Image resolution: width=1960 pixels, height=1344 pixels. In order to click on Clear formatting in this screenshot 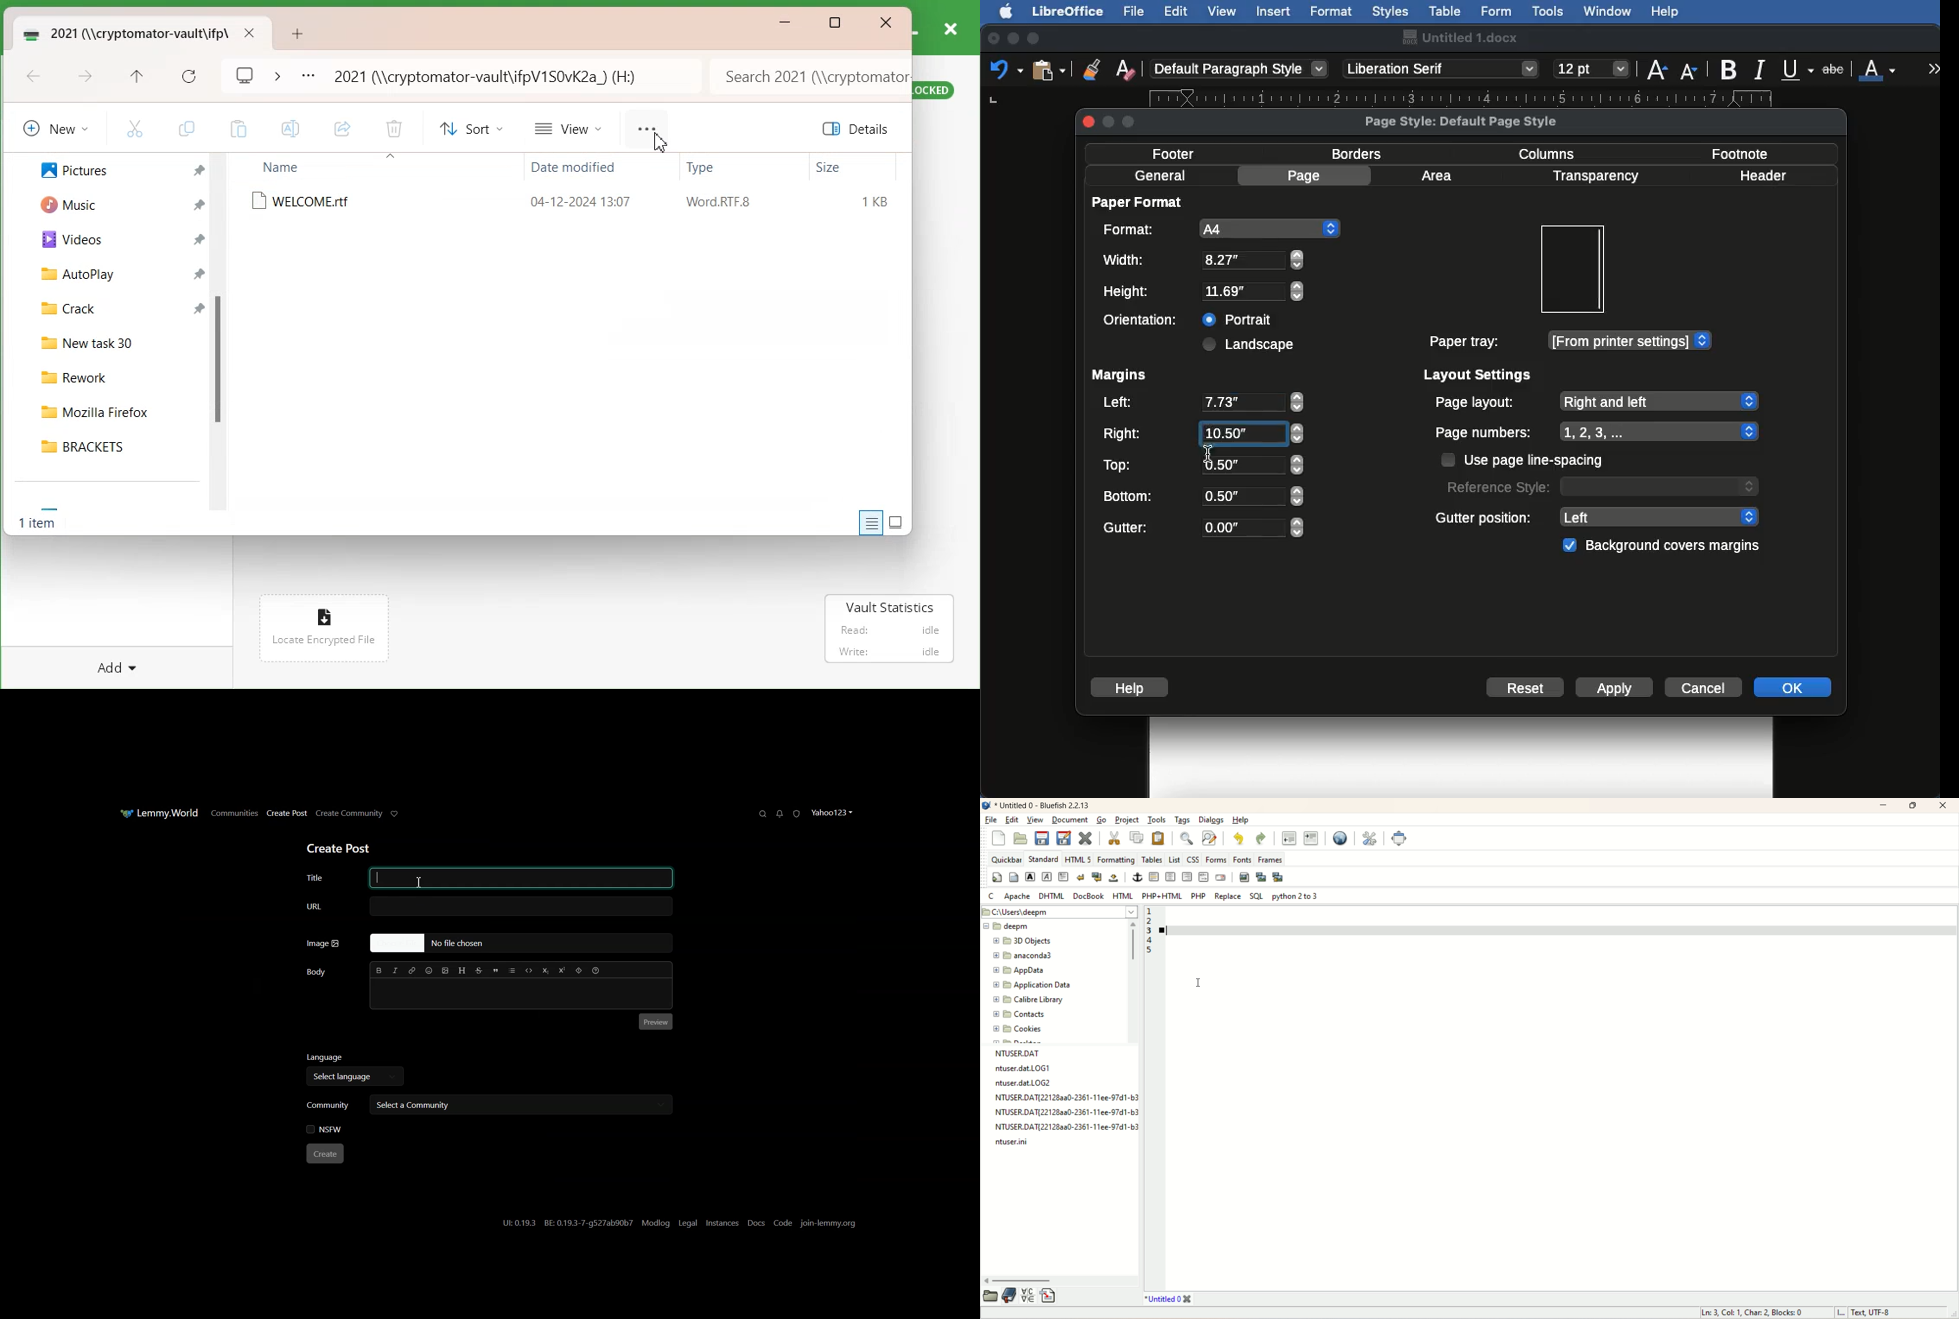, I will do `click(1125, 68)`.